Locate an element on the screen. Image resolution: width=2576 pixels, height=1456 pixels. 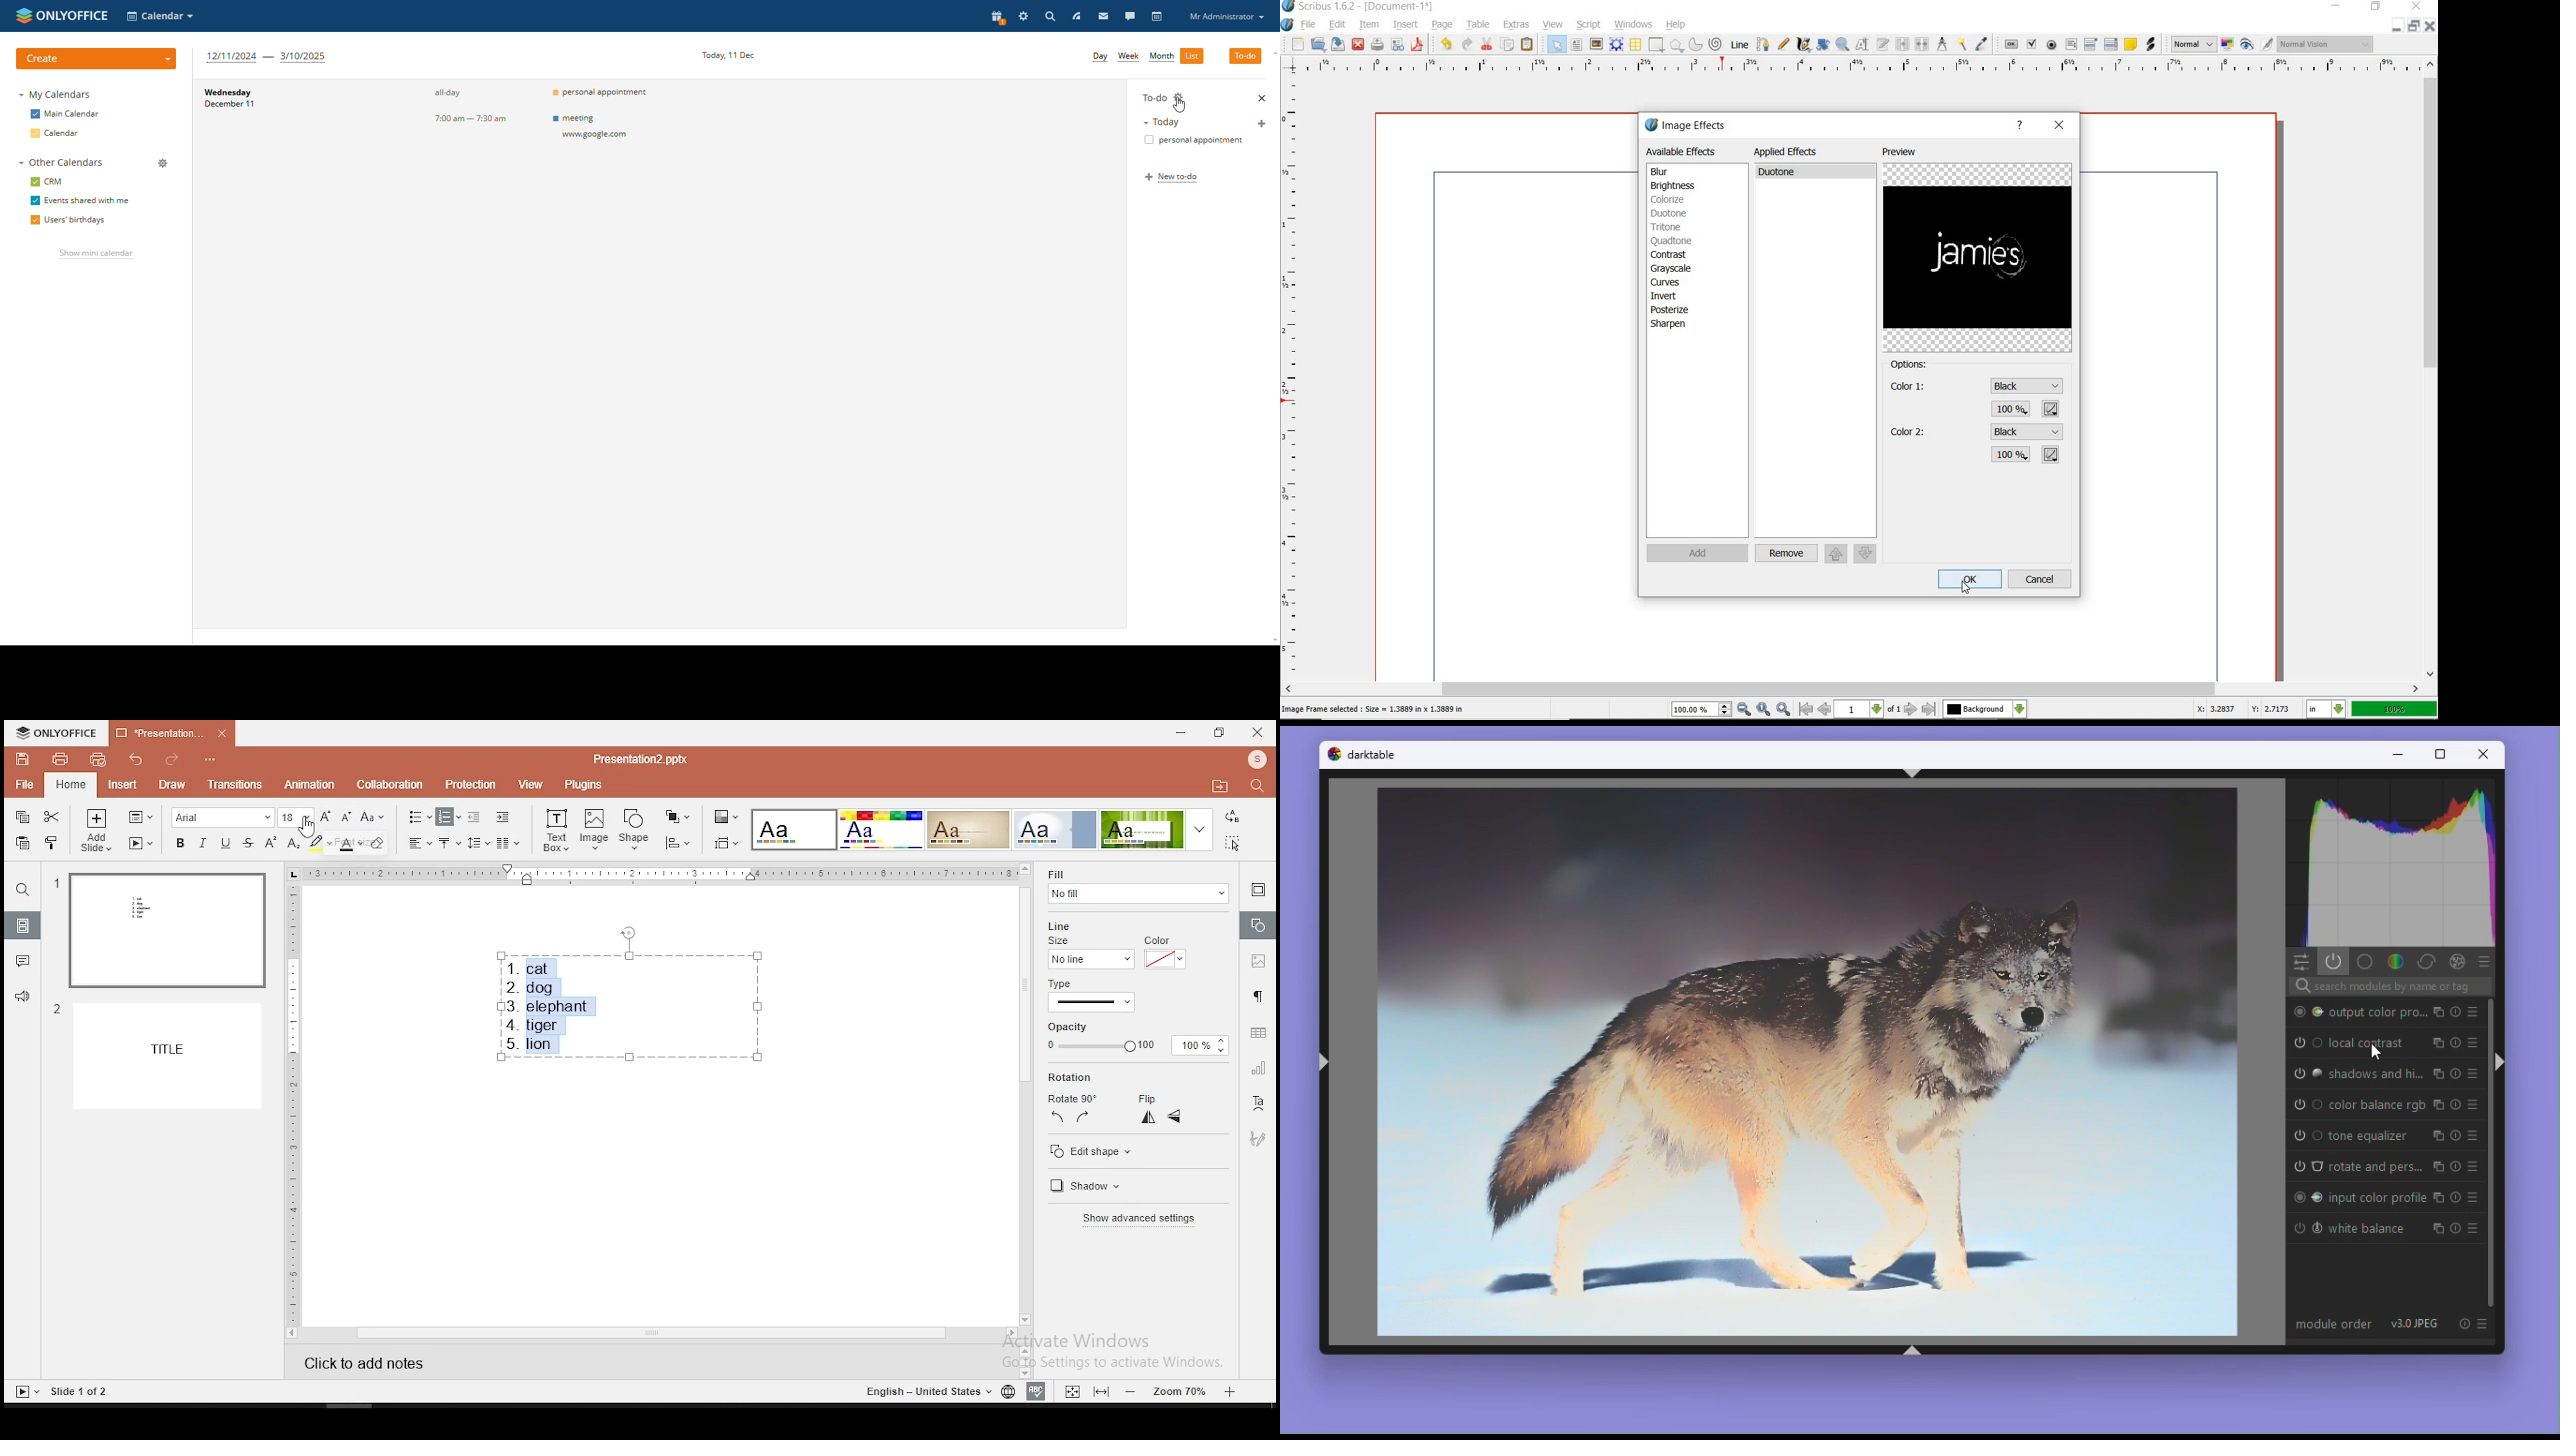
Reset parameters is located at coordinates (2459, 1193).